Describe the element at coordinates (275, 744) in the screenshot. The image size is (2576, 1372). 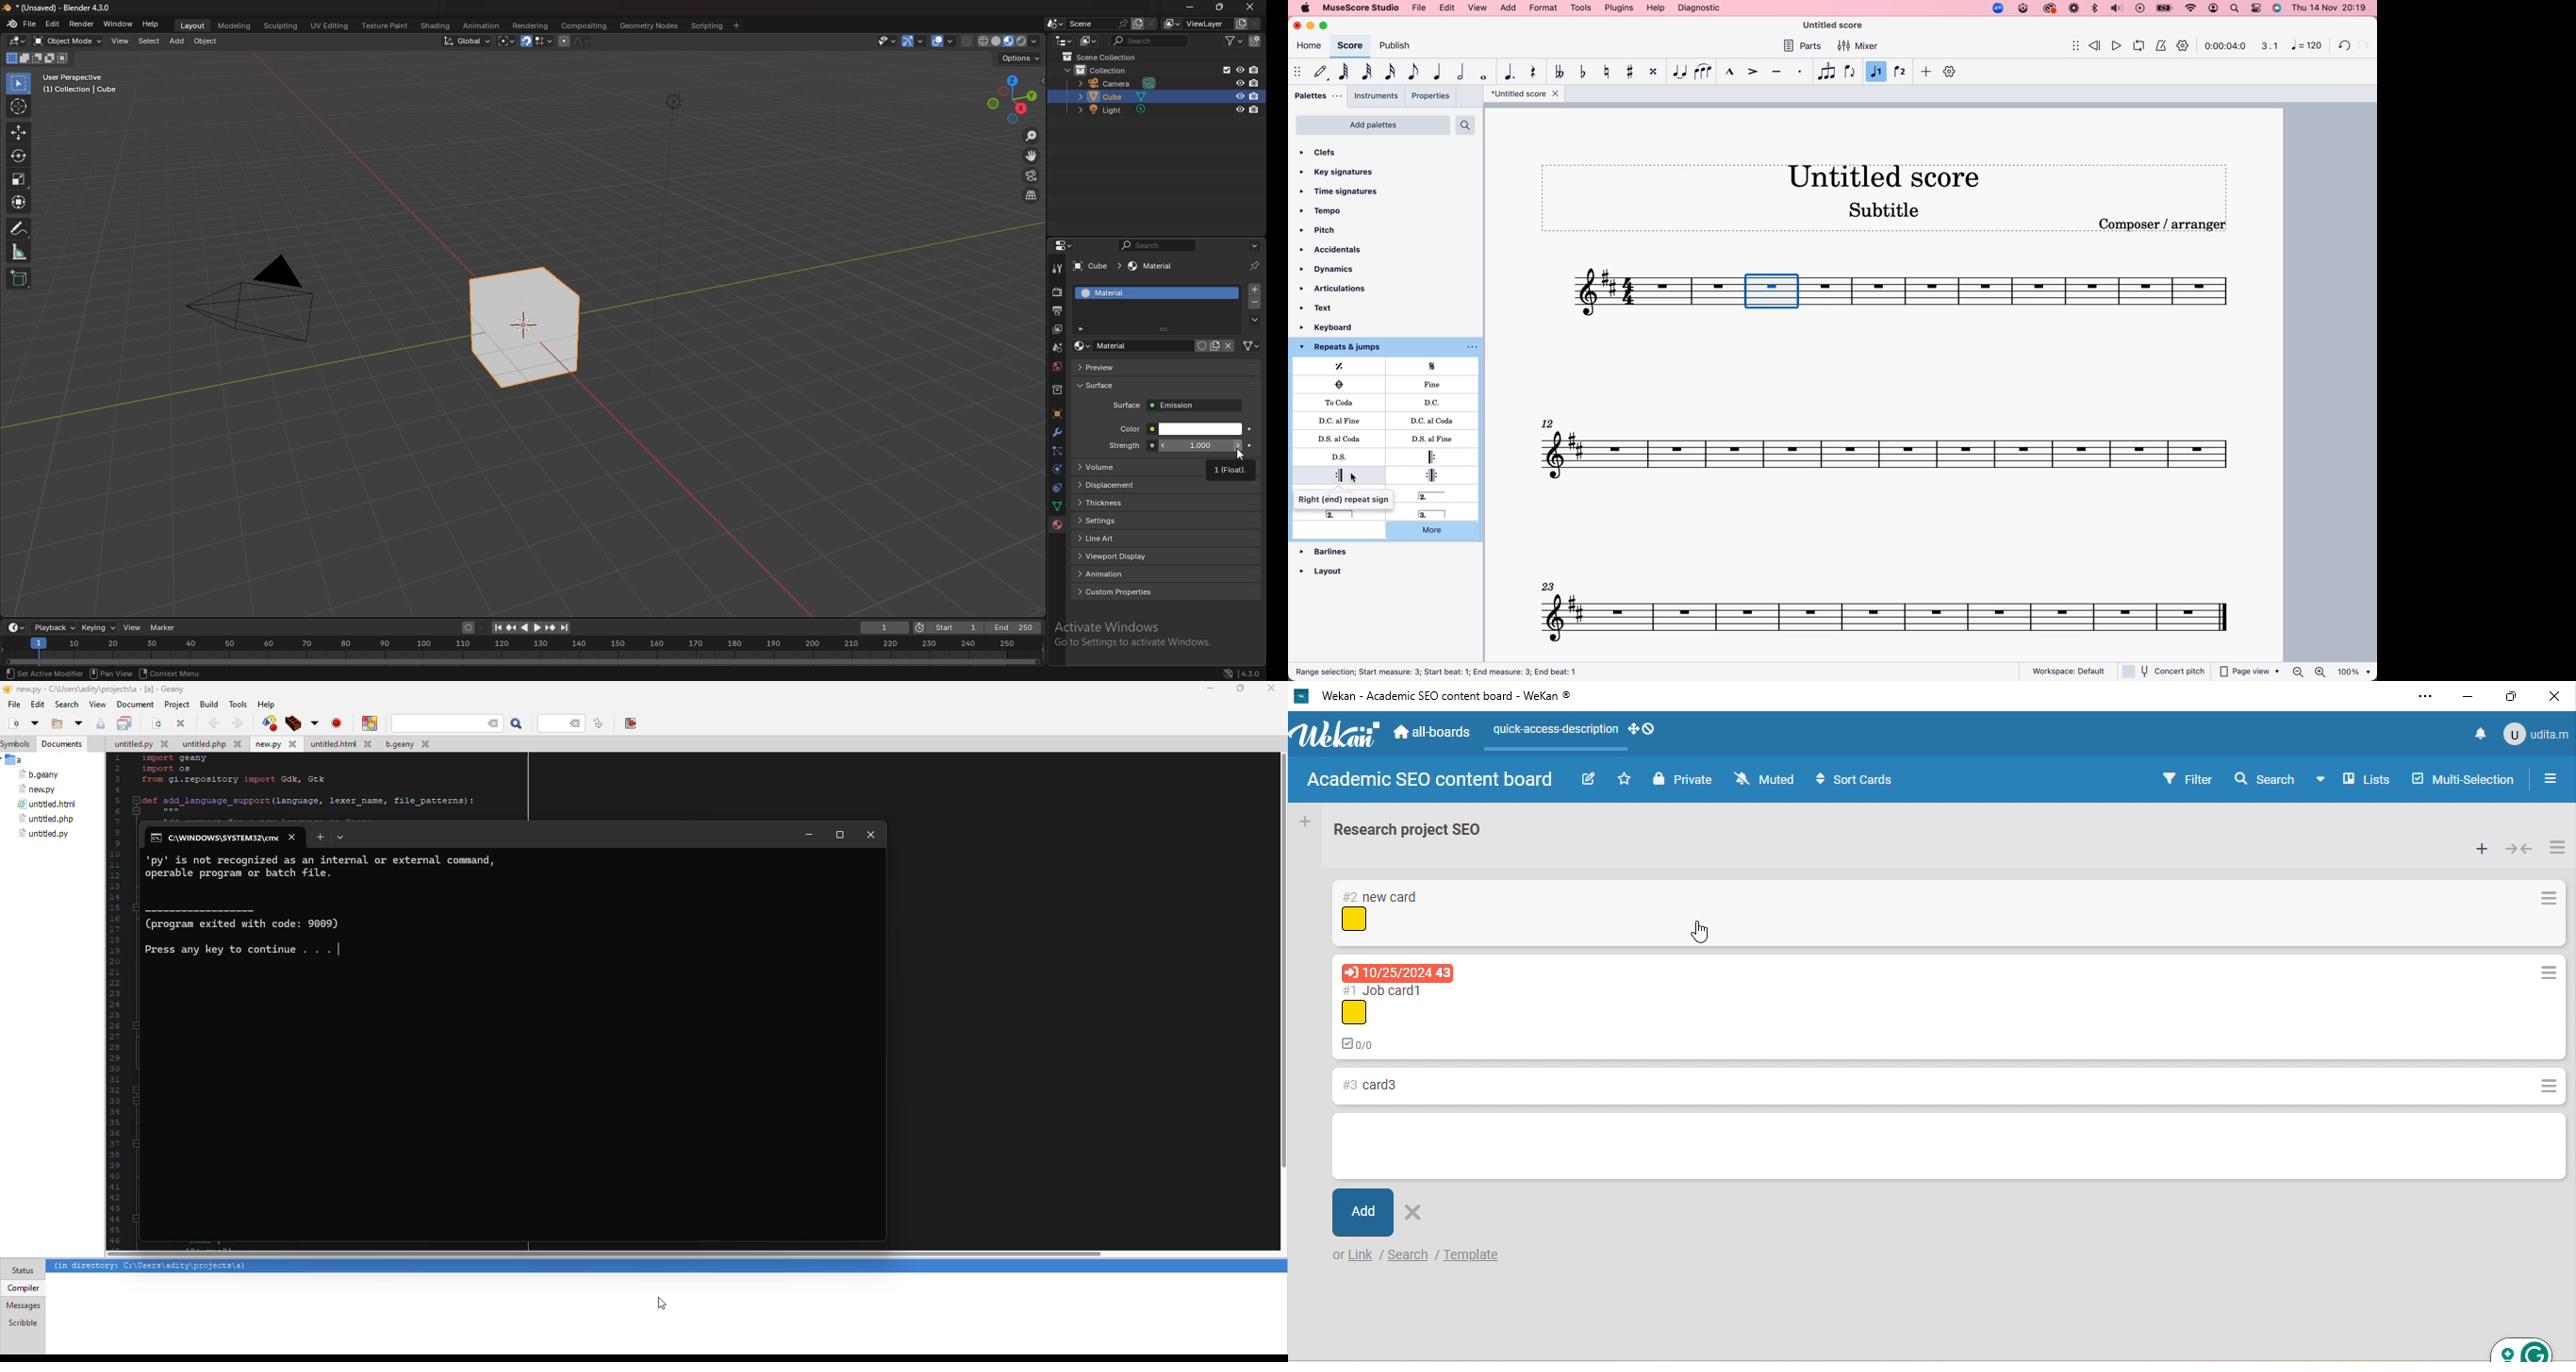
I see `file` at that location.